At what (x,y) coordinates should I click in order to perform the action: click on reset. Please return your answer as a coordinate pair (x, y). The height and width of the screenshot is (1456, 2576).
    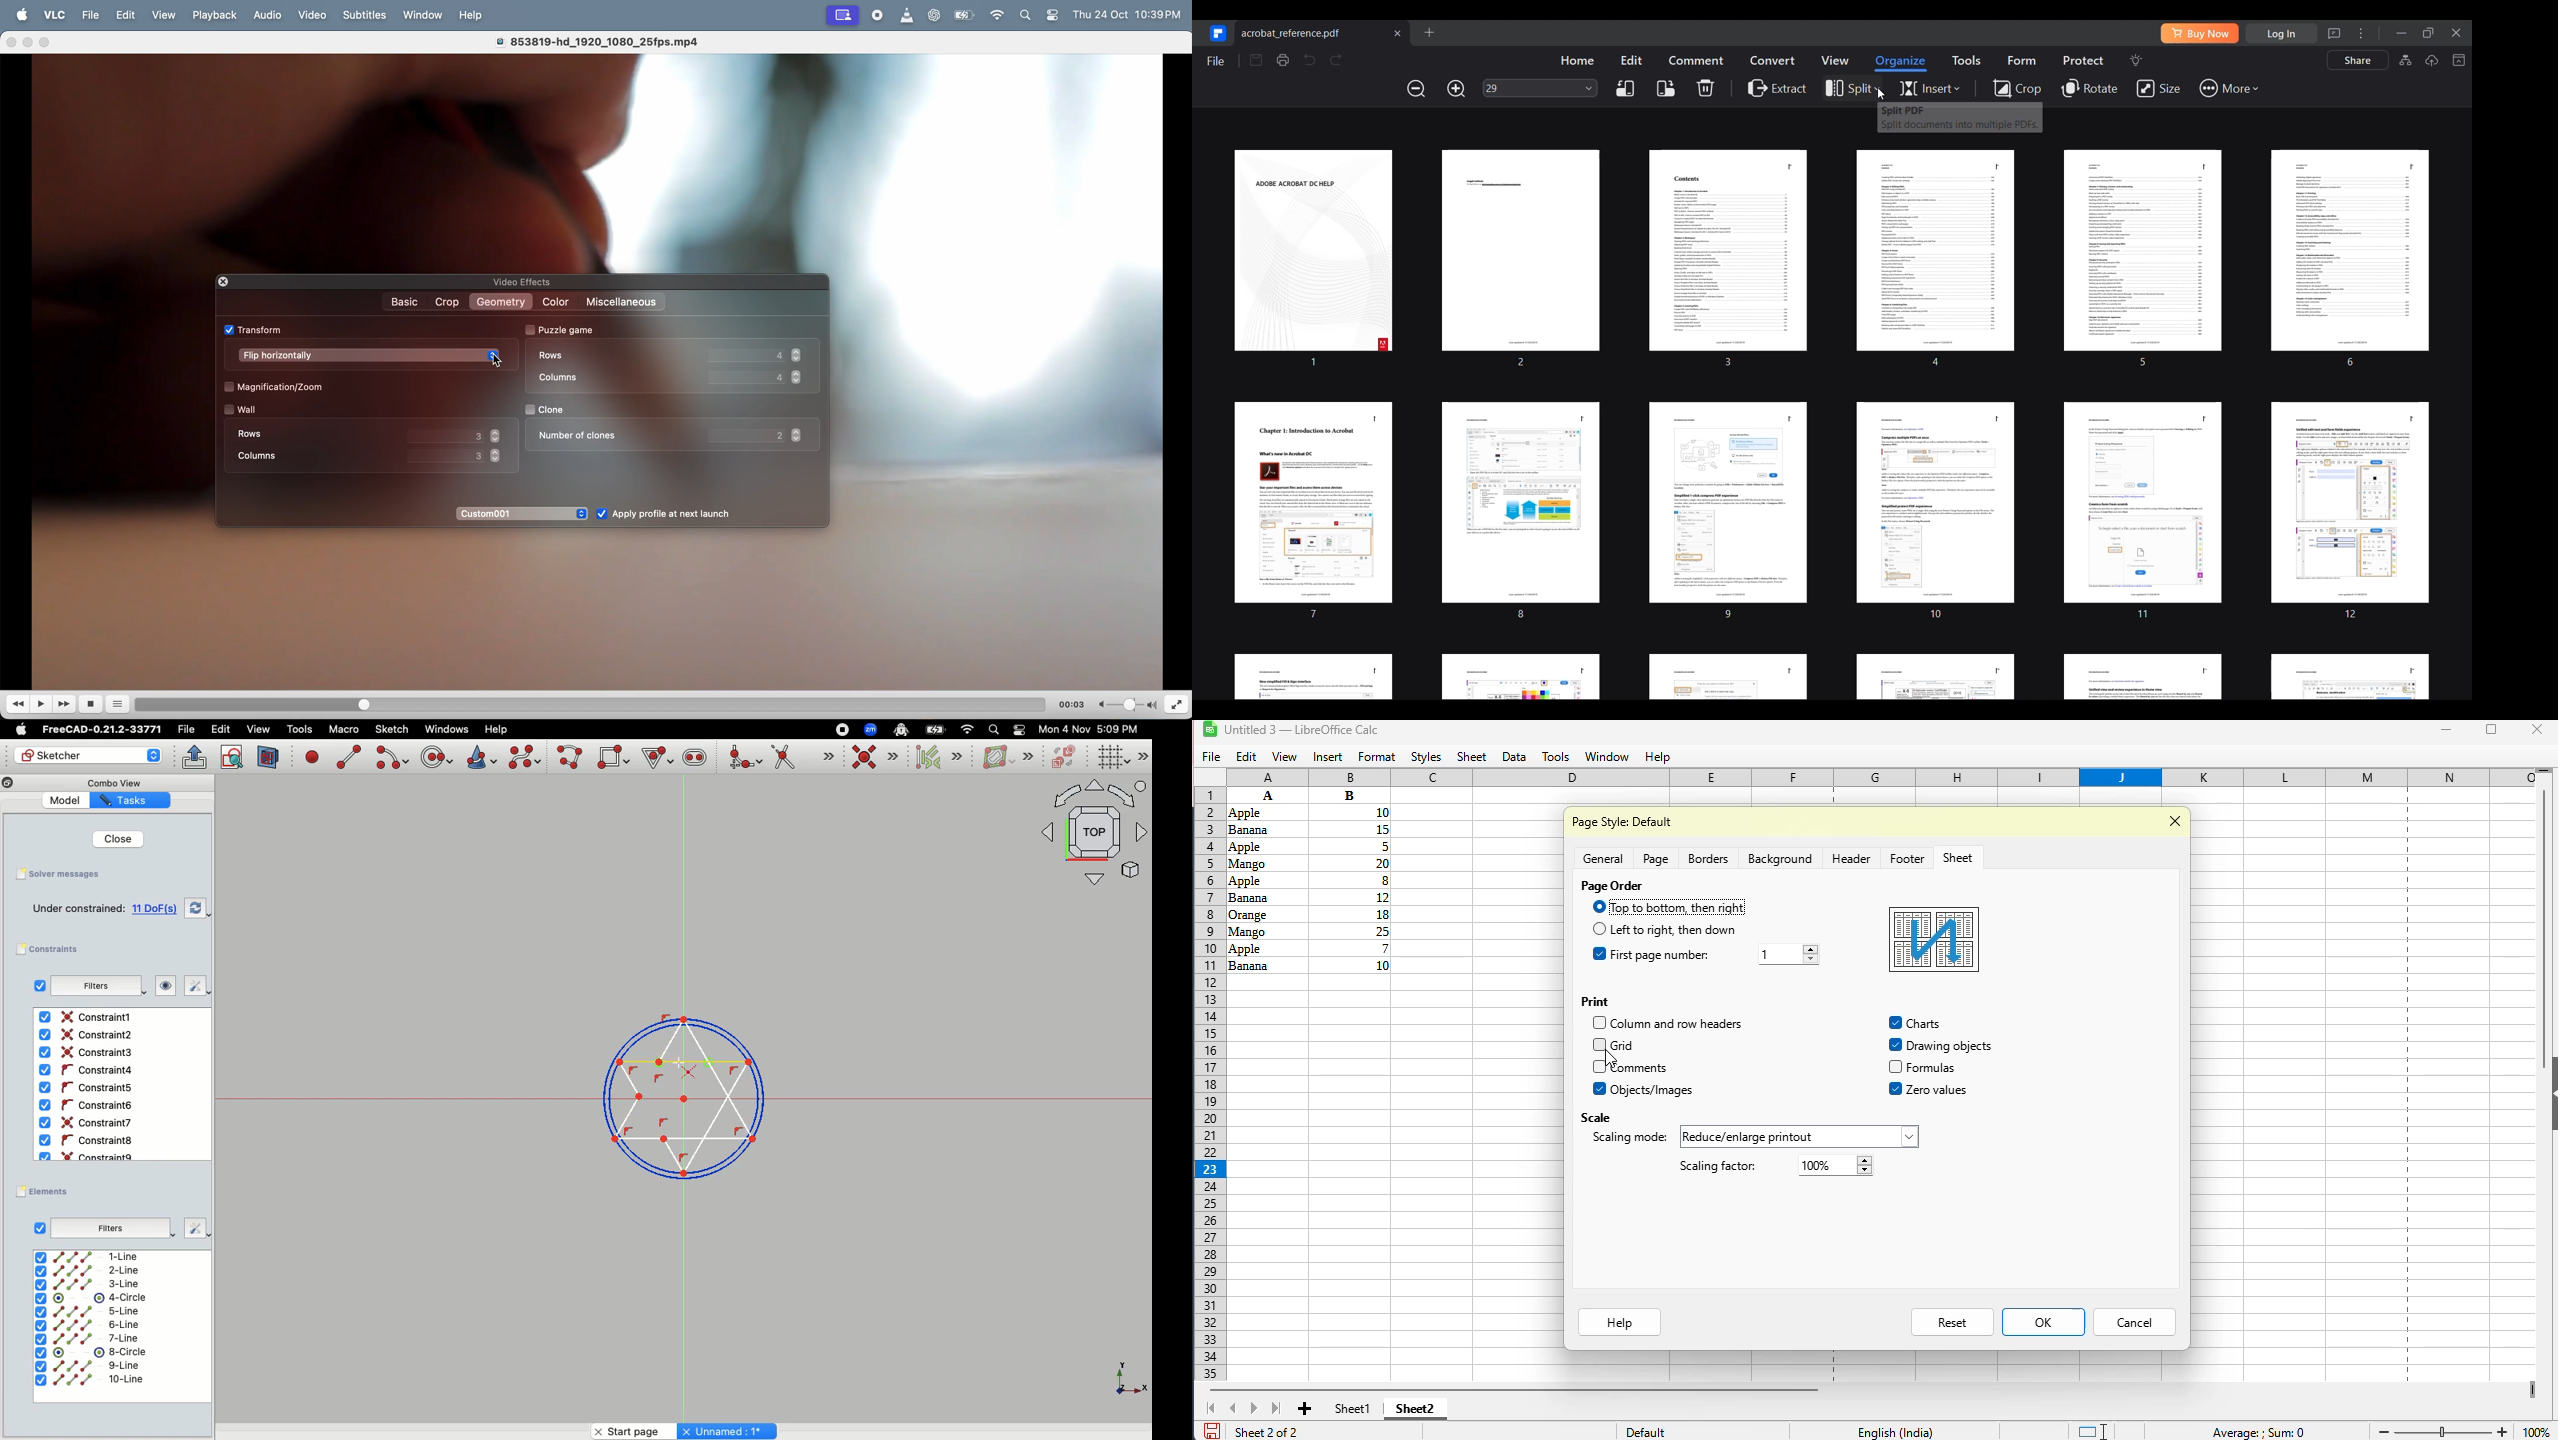
    Looking at the image, I should click on (1954, 1322).